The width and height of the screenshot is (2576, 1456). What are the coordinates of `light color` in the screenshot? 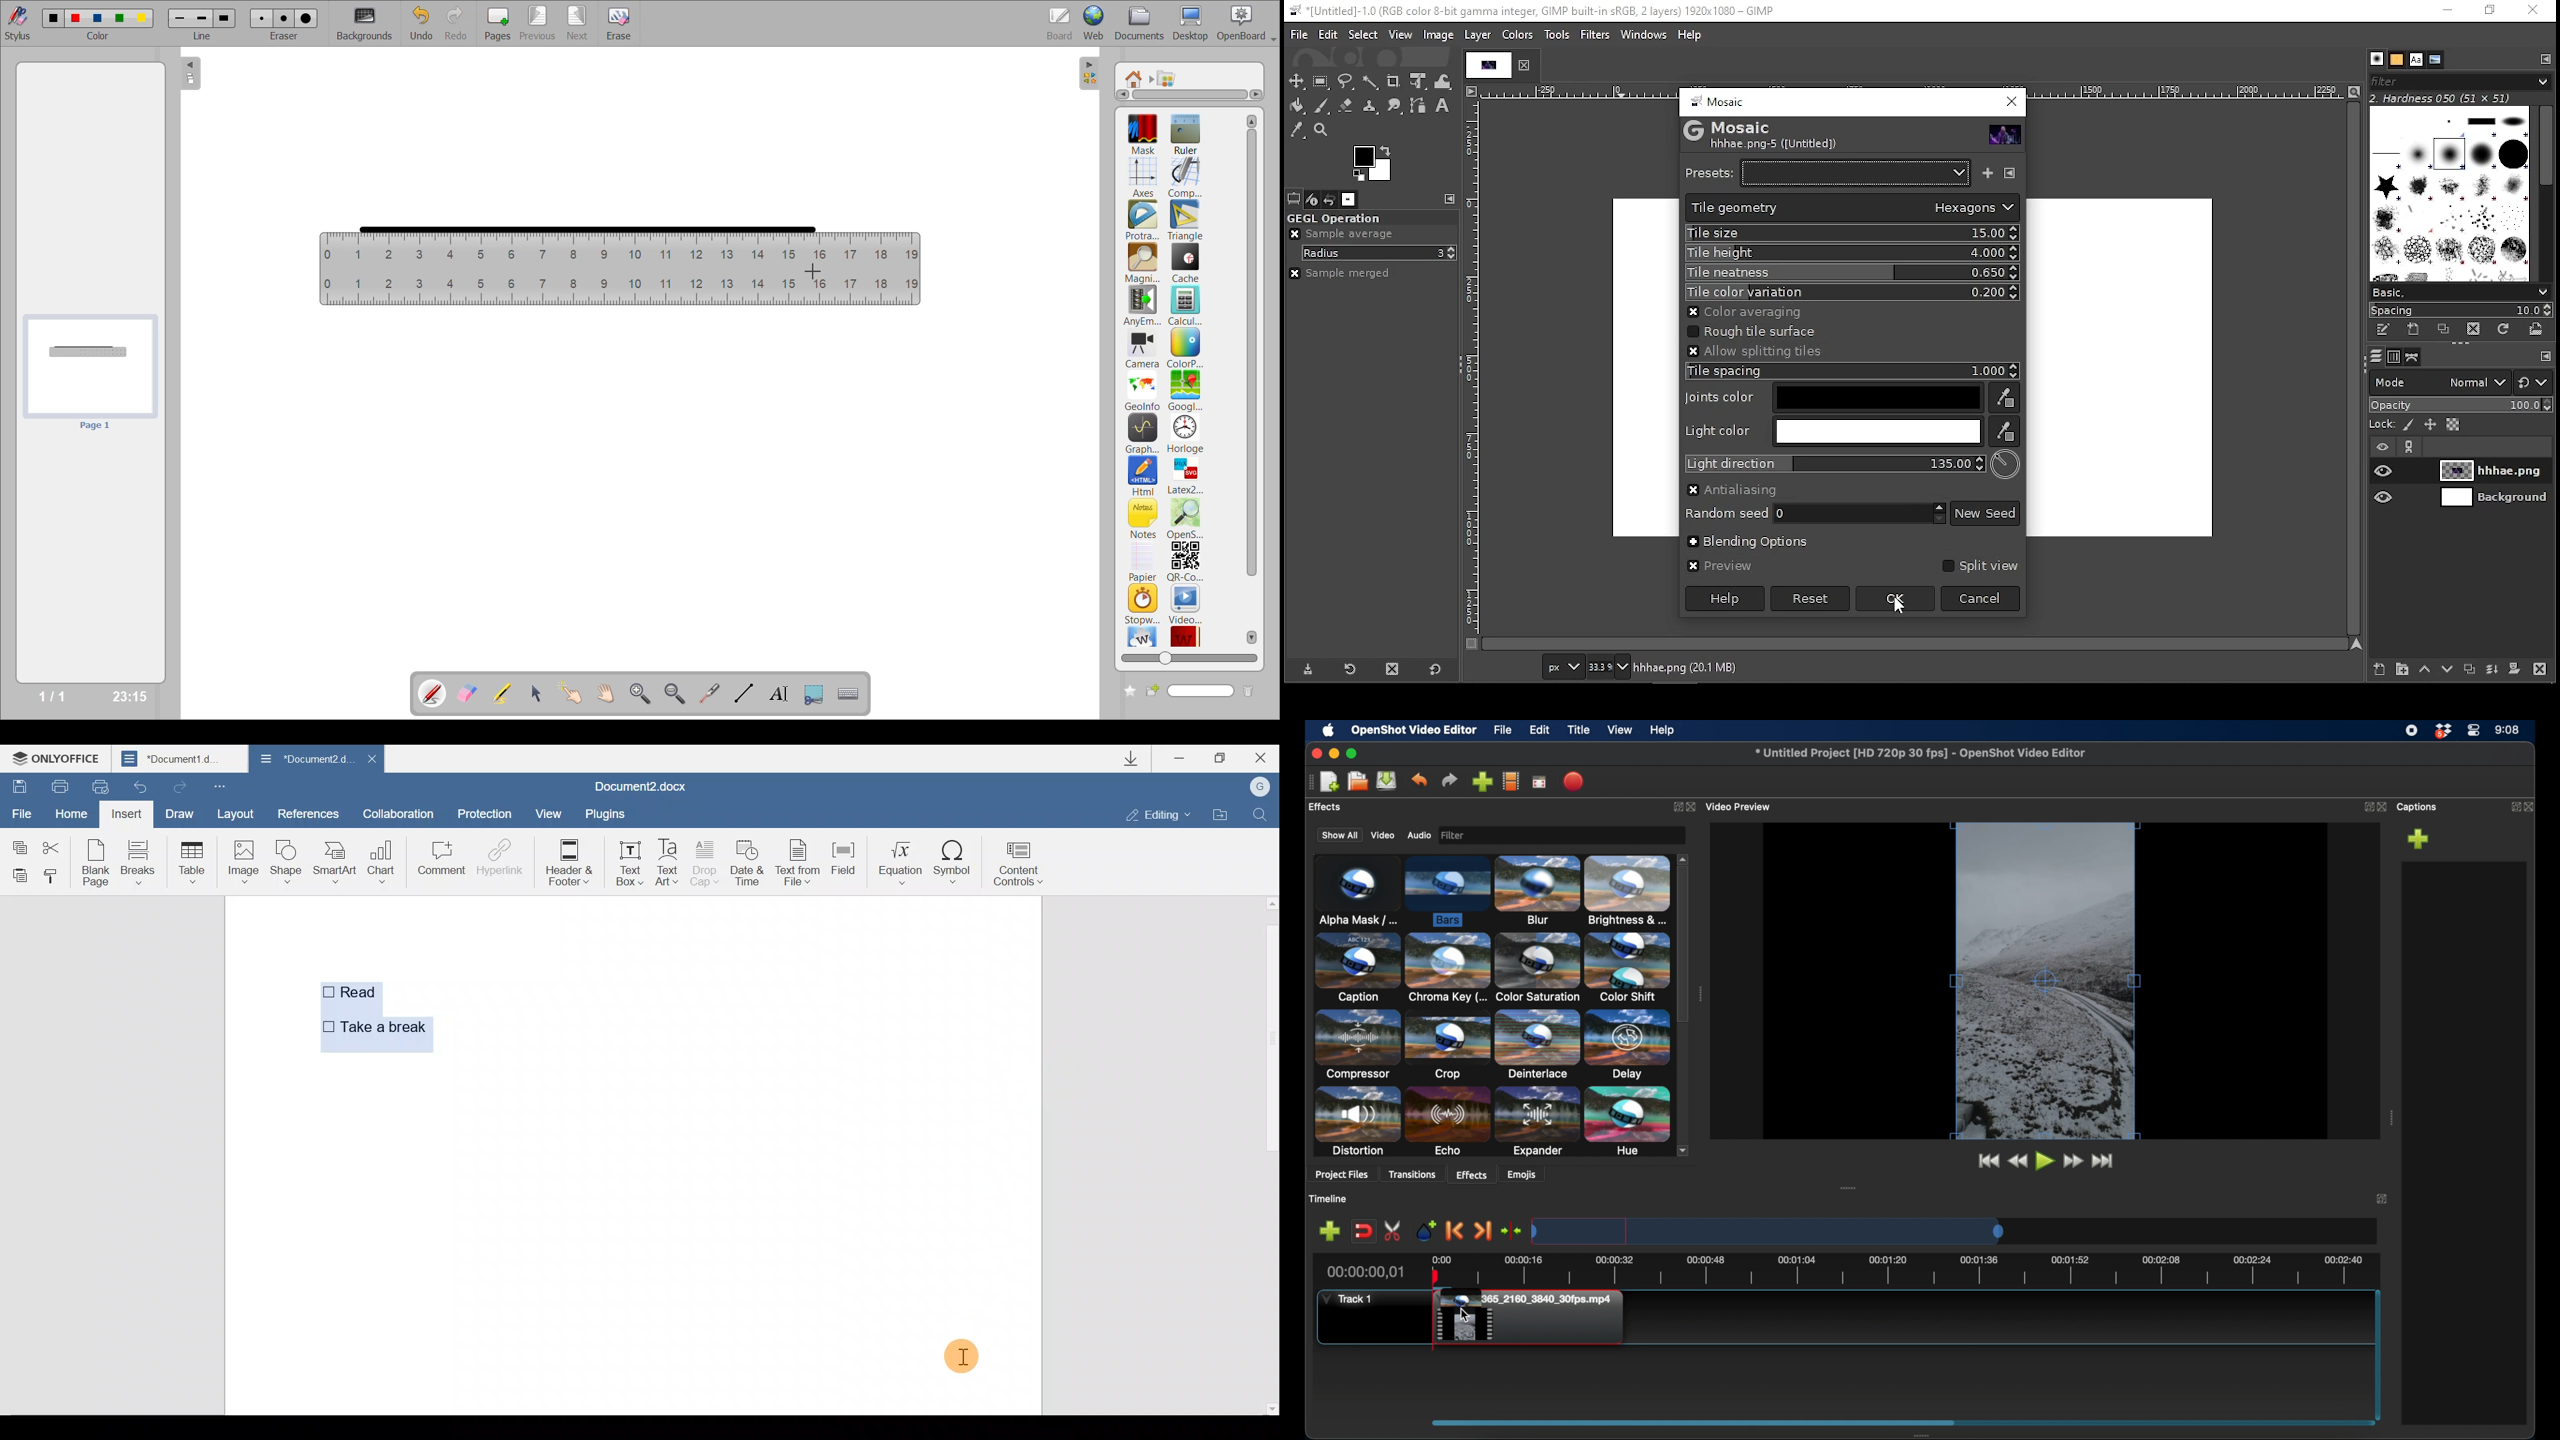 It's located at (1831, 431).